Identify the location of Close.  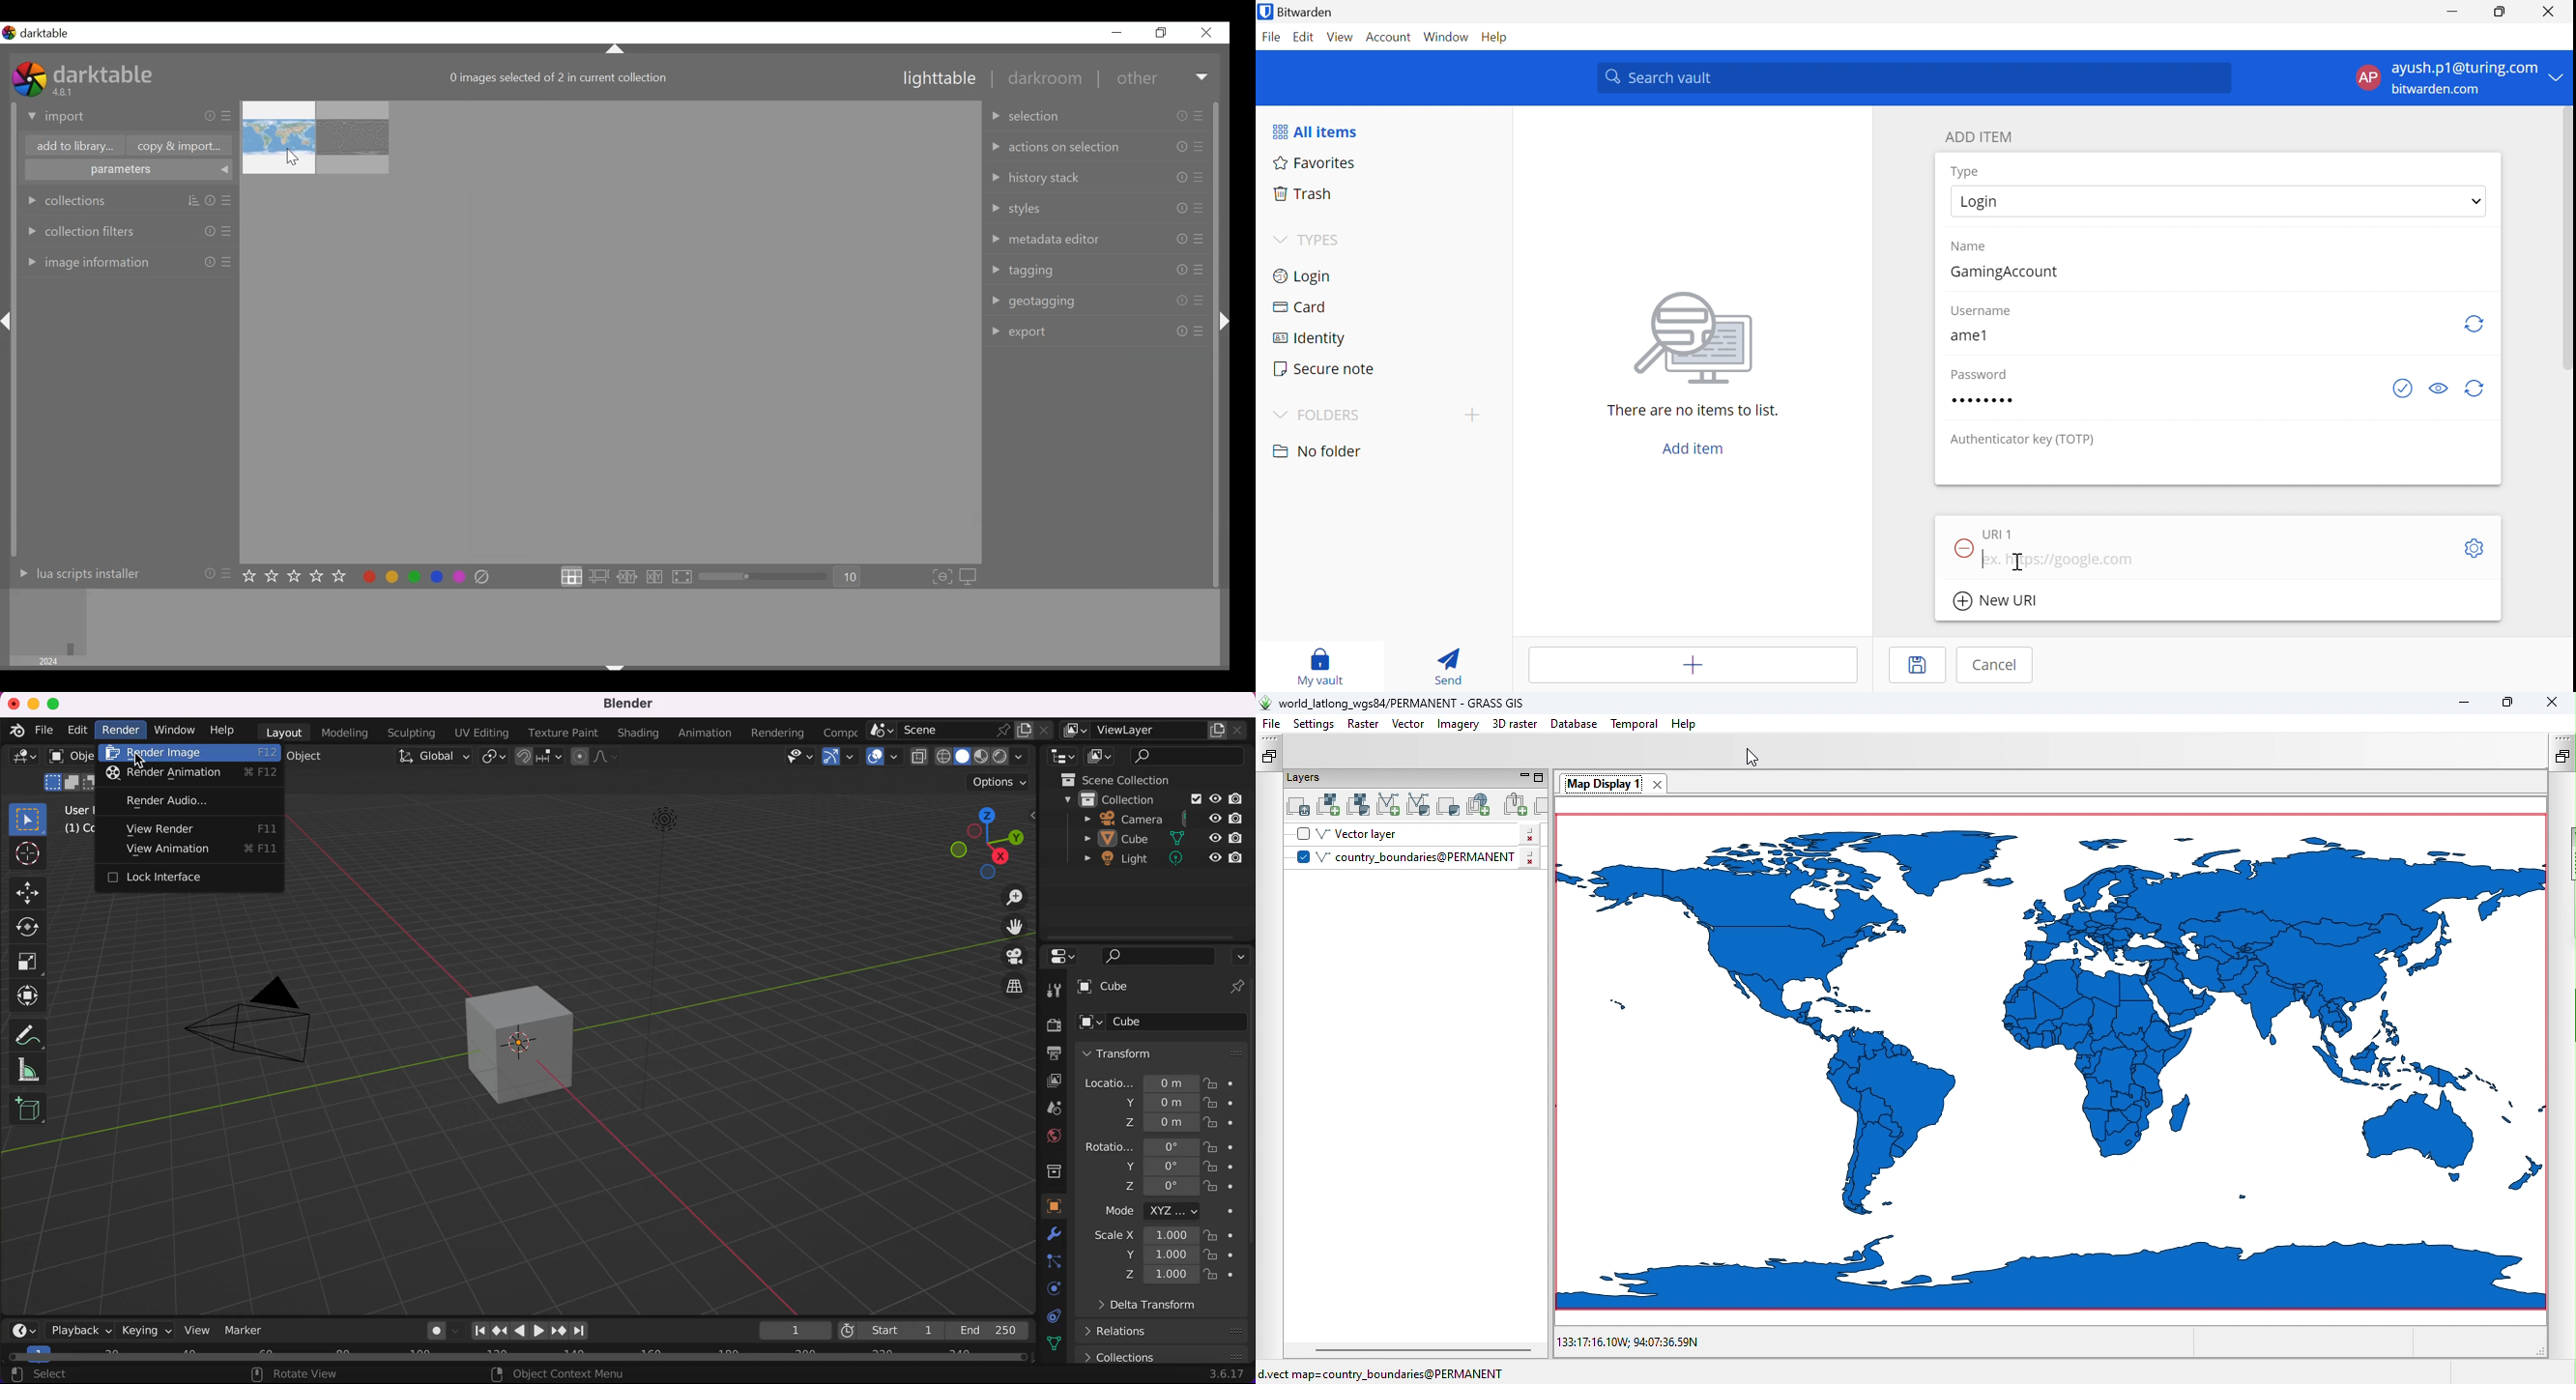
(2551, 13).